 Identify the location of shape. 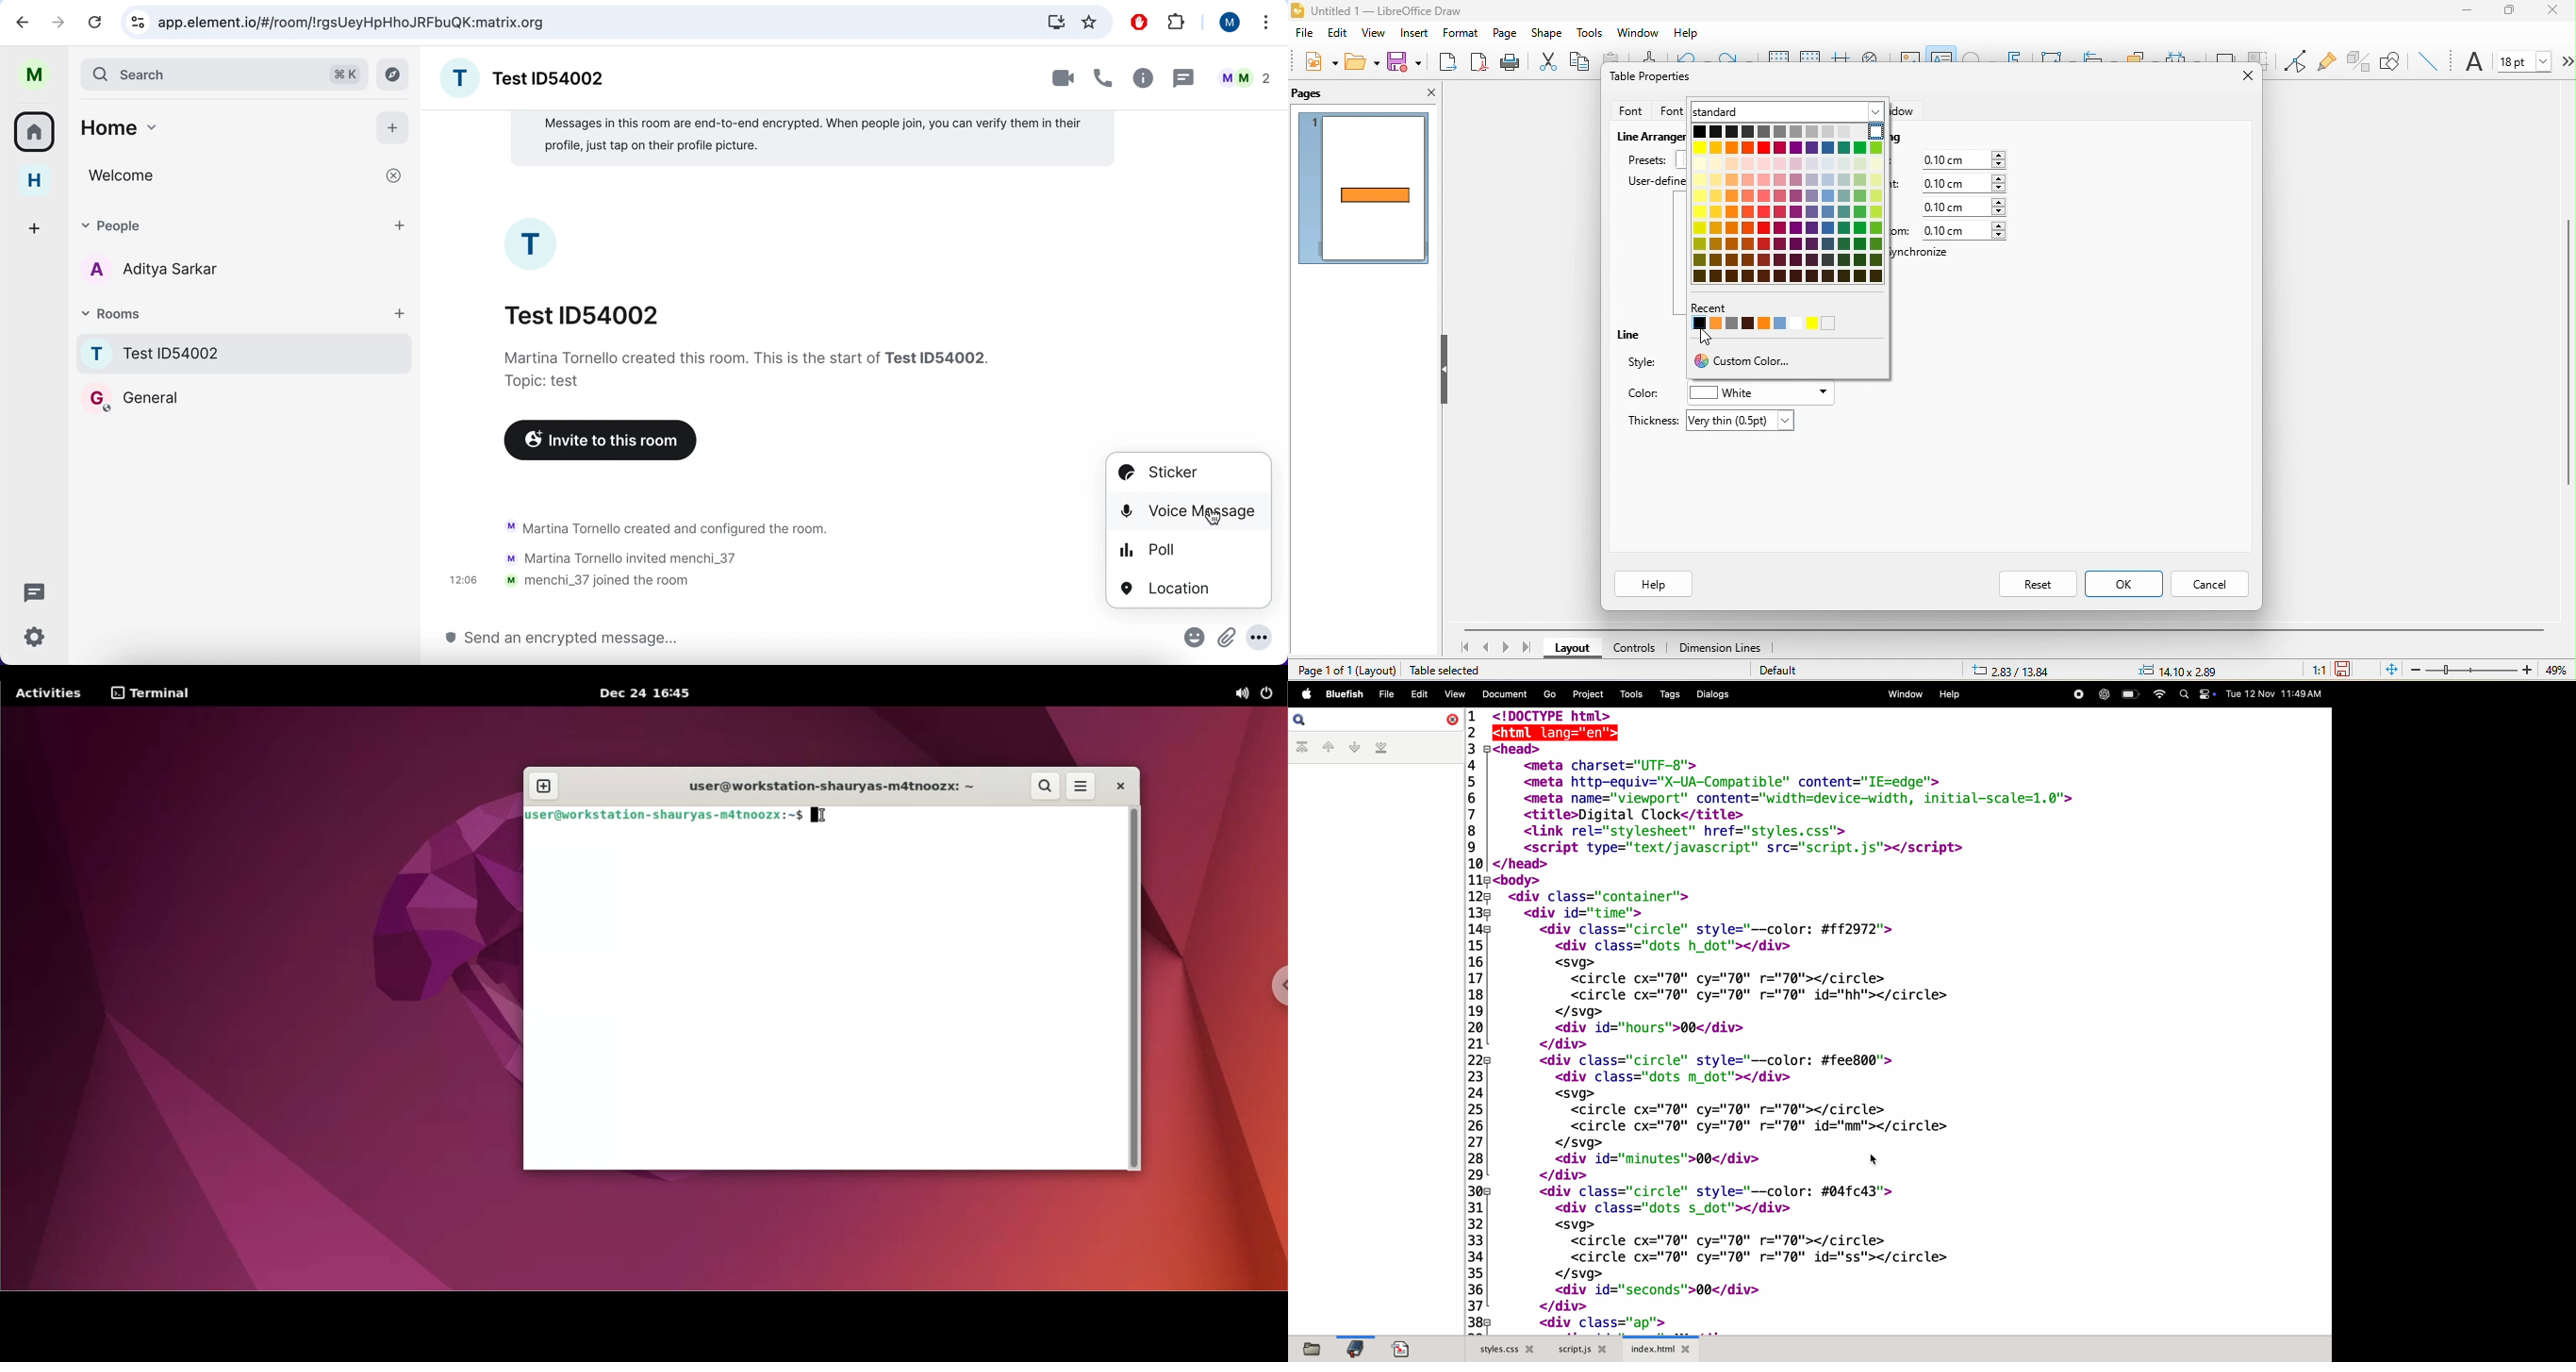
(1546, 33).